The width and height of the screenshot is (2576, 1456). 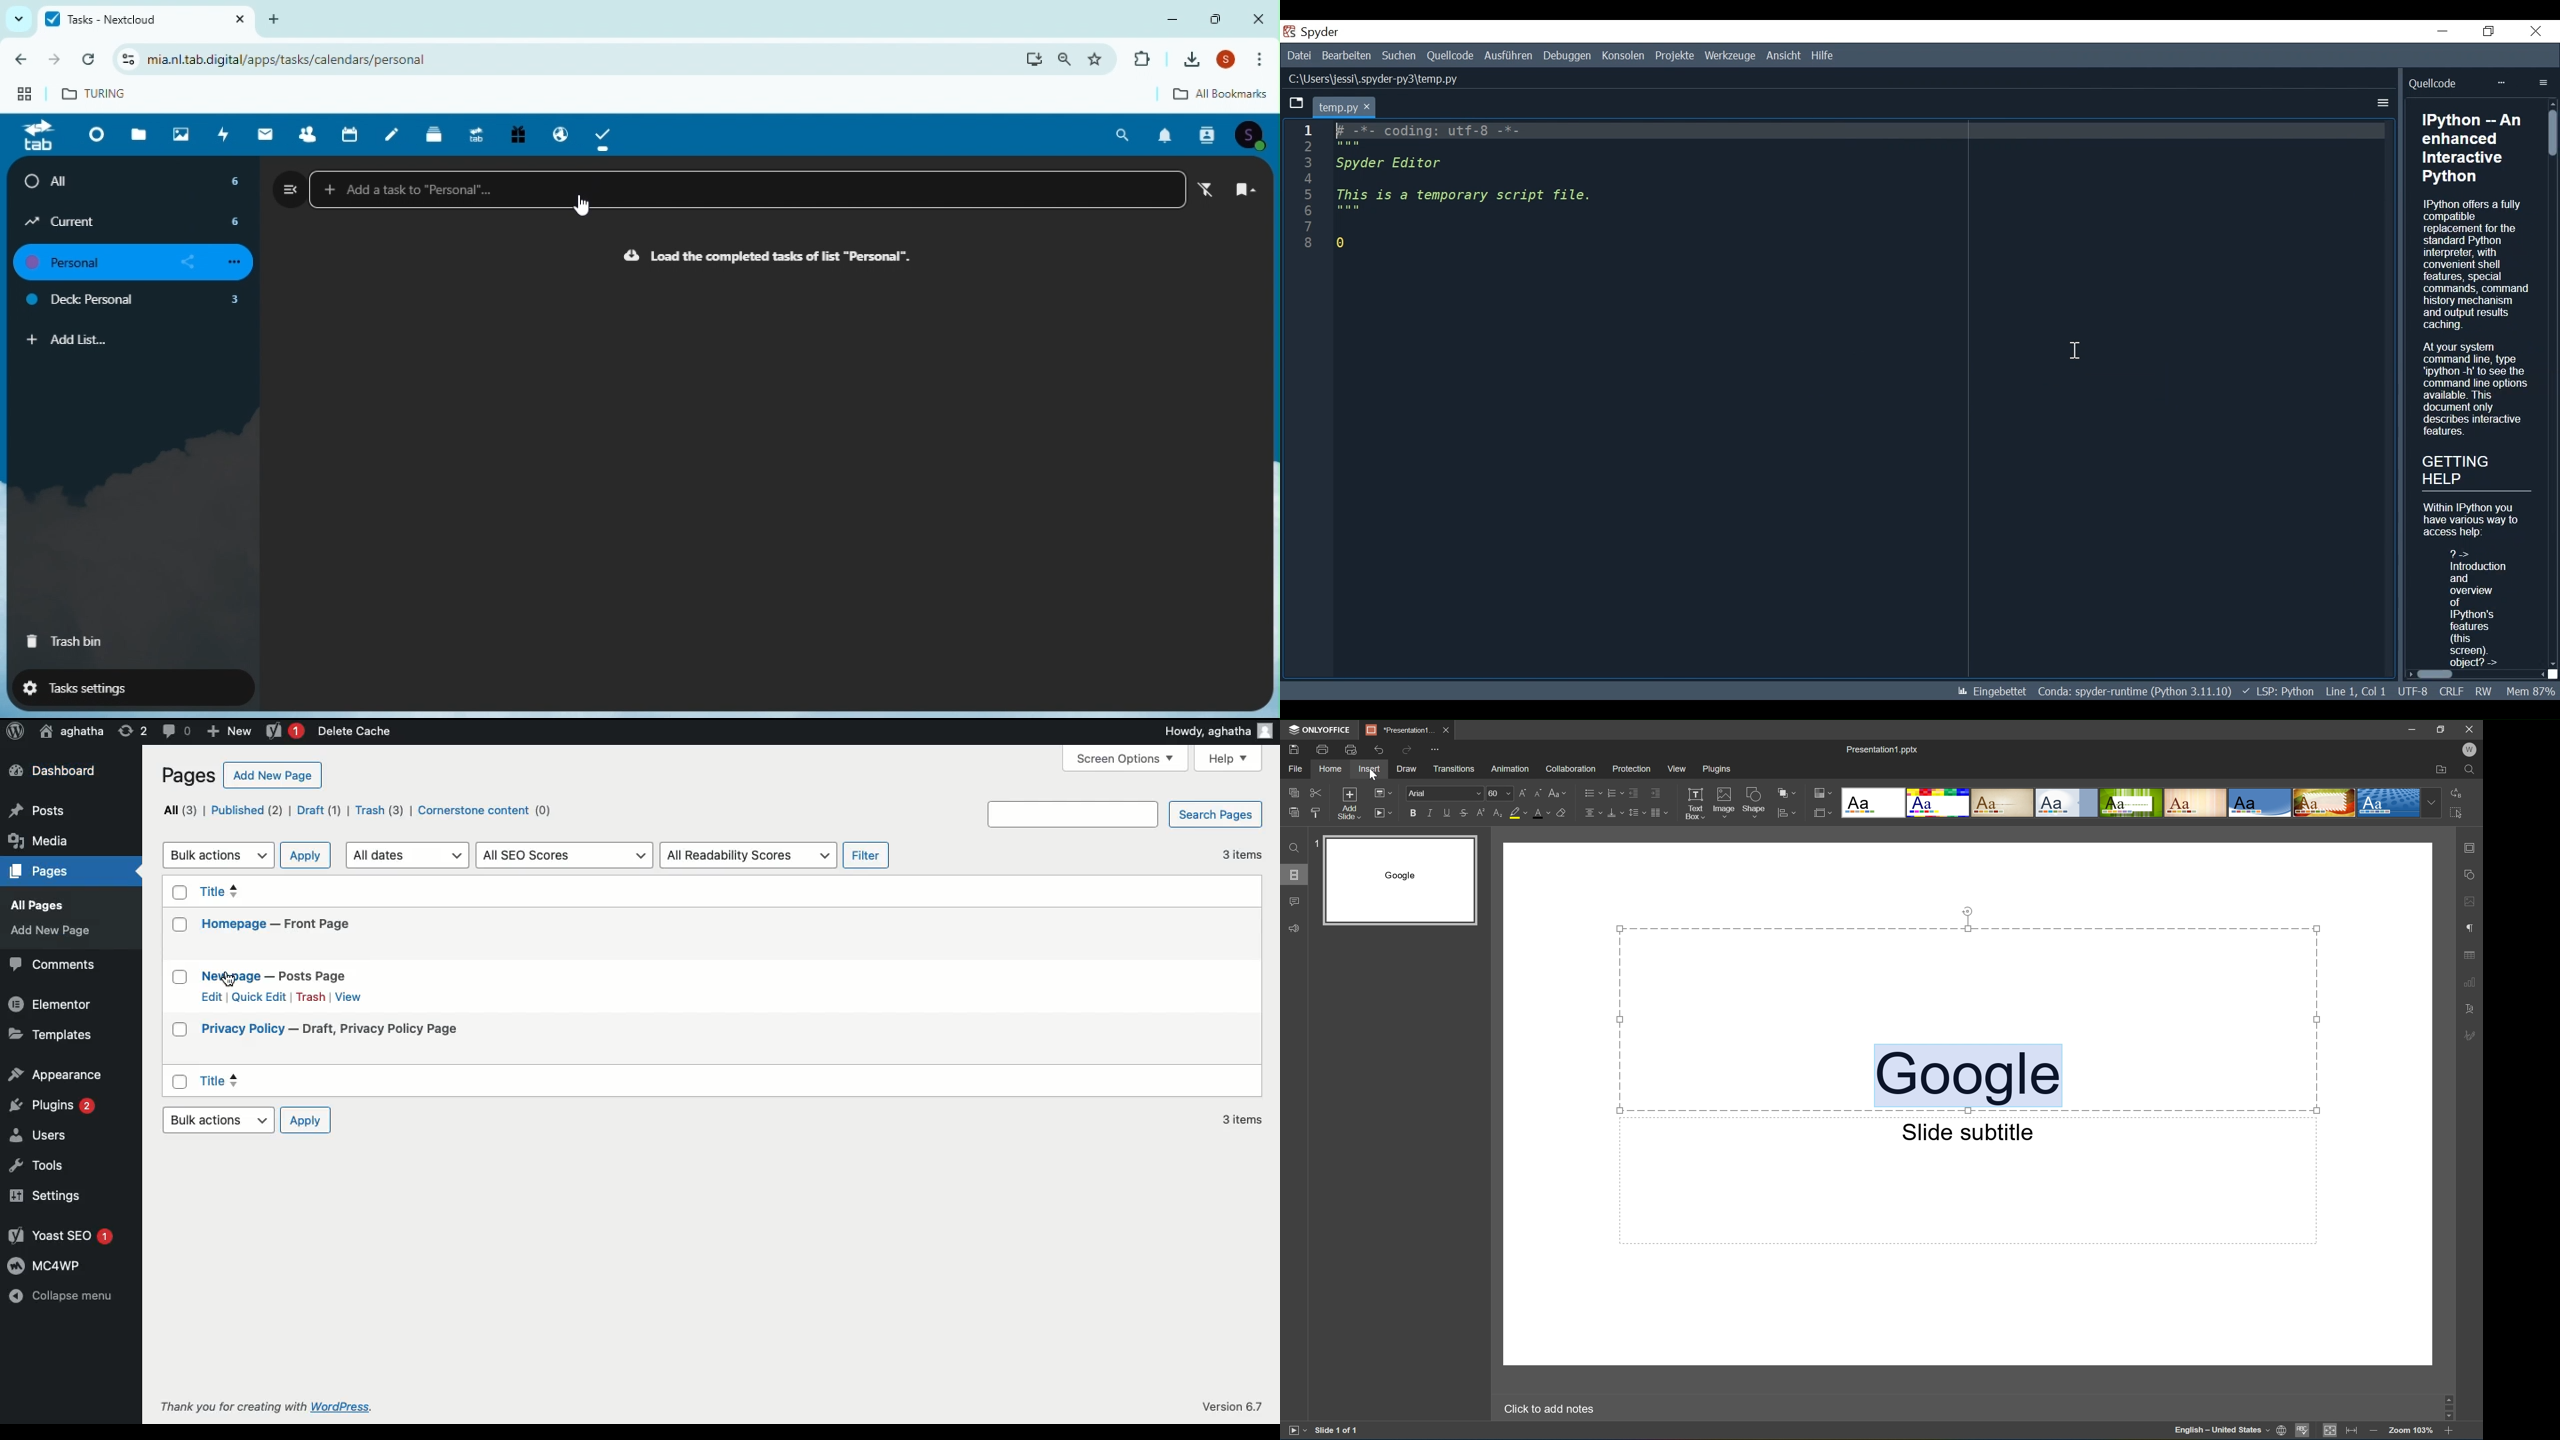 I want to click on Office, so click(x=2259, y=804).